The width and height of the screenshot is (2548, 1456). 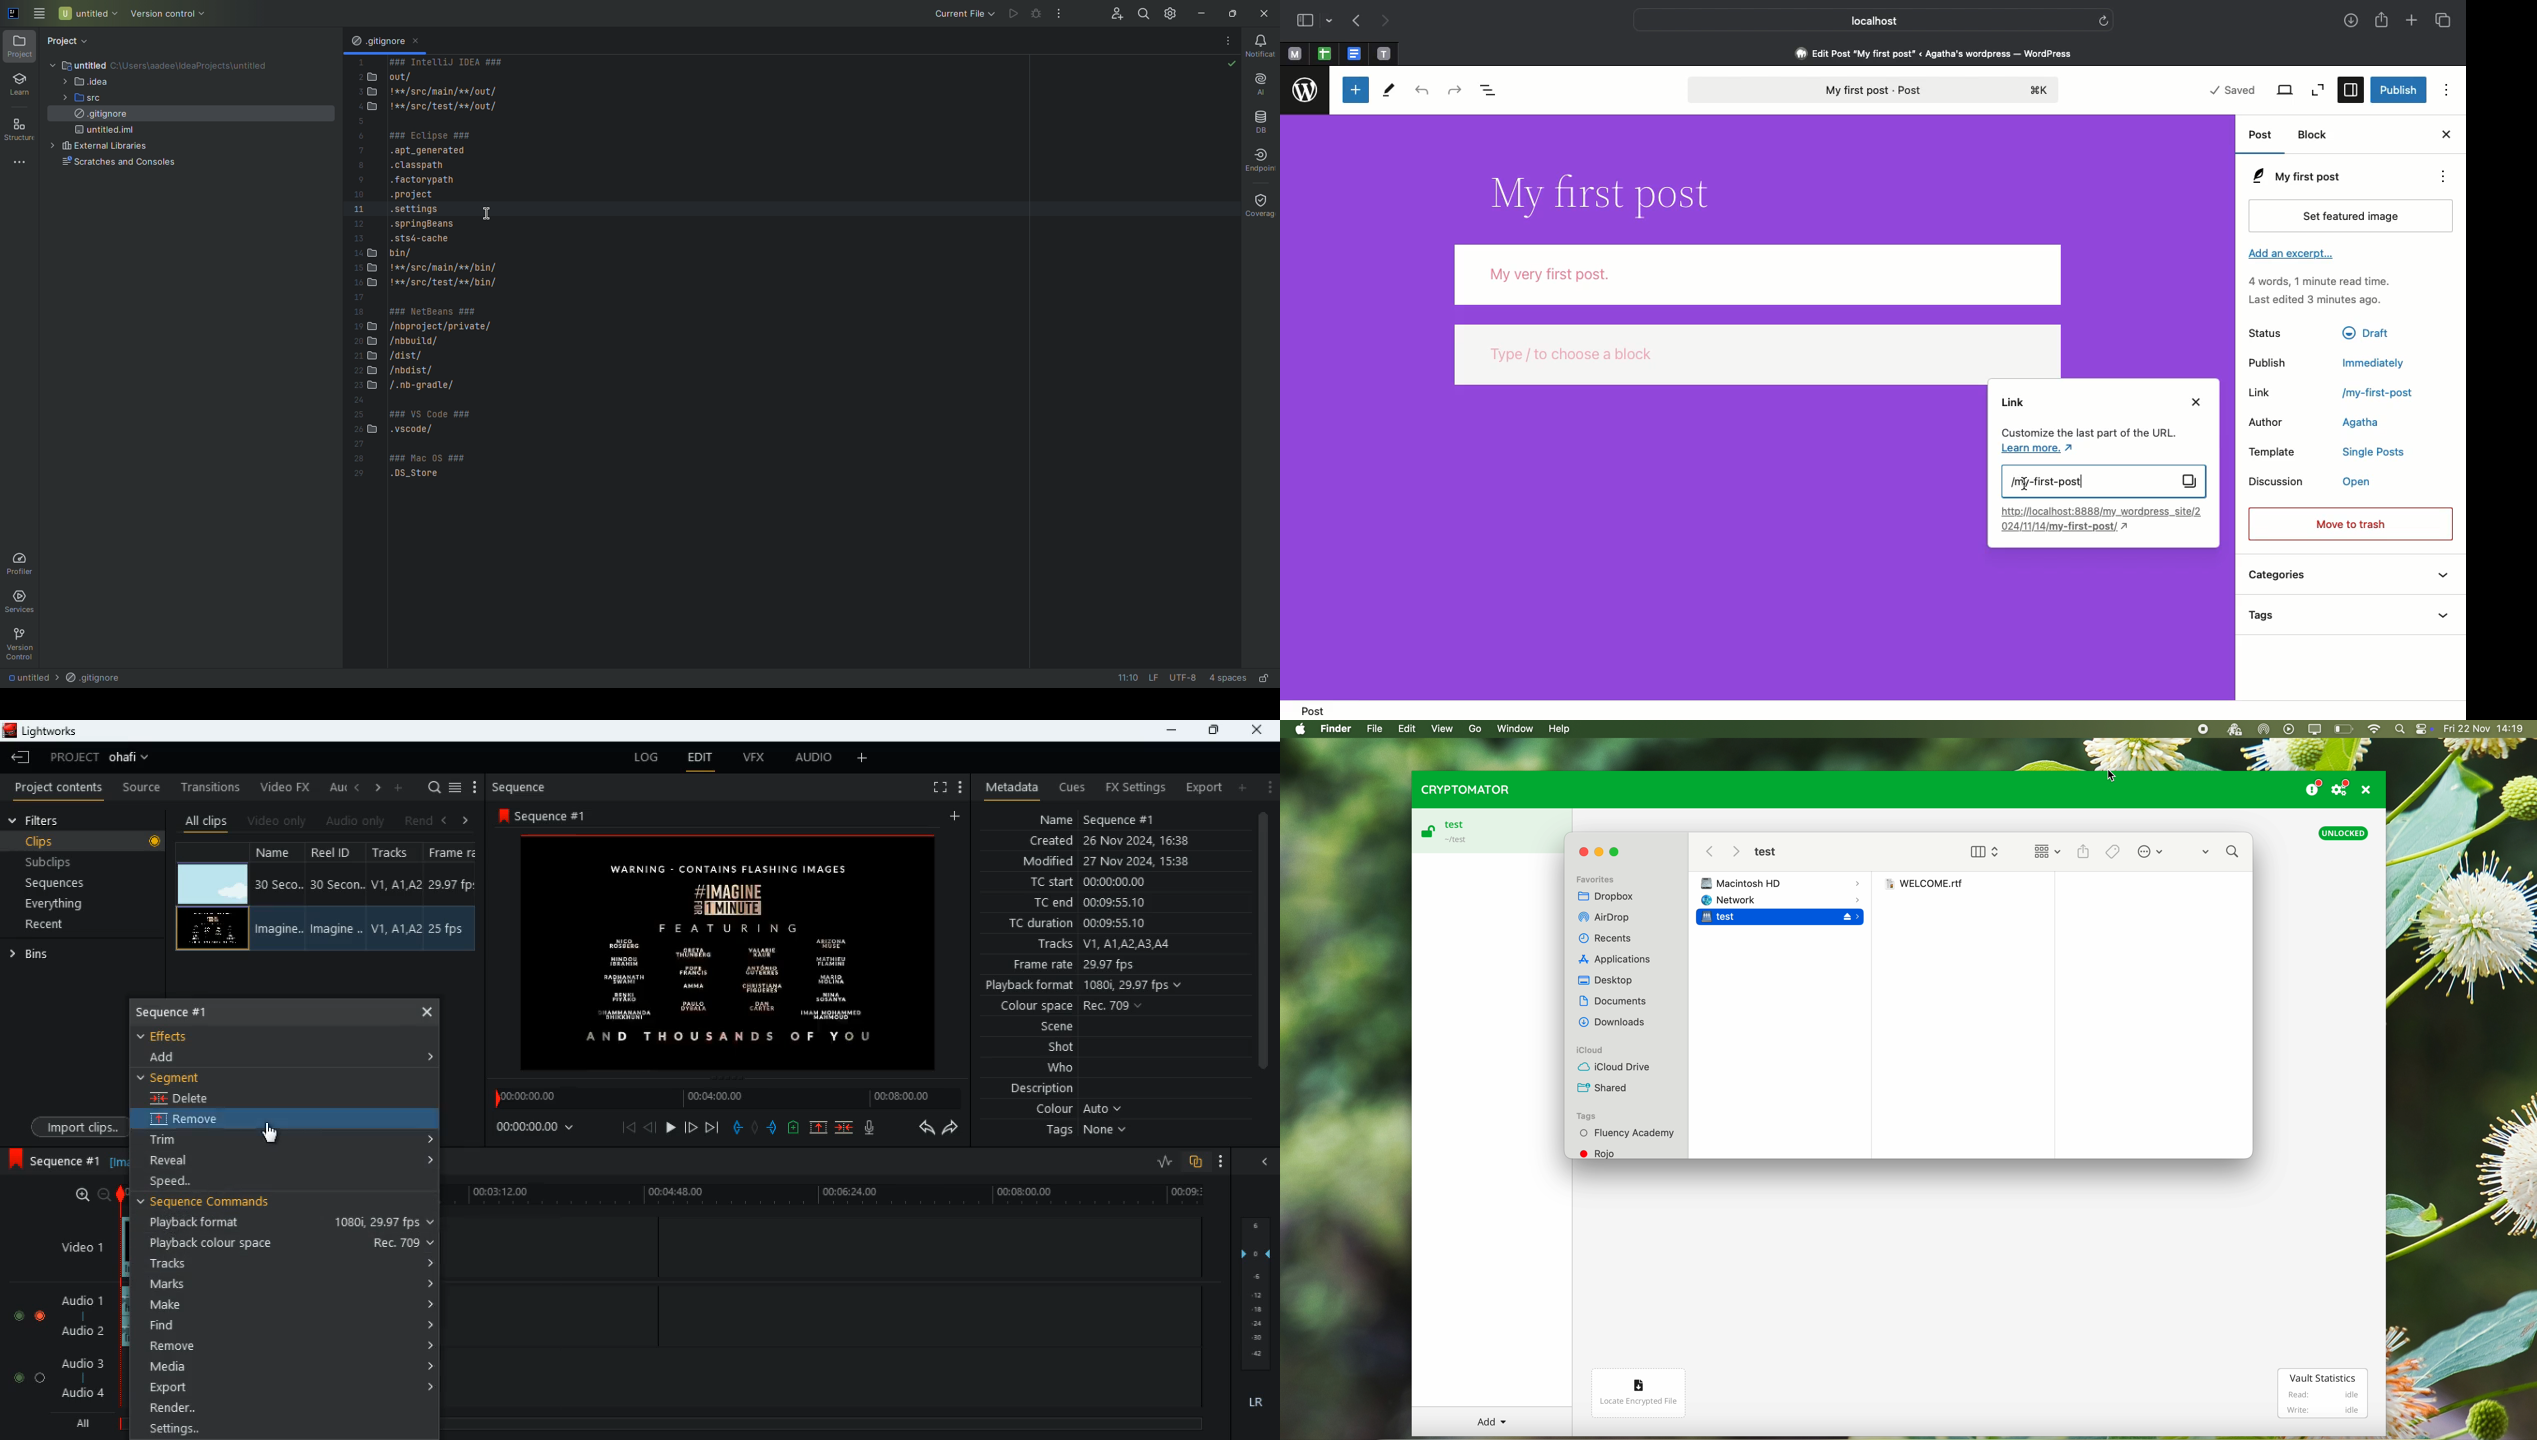 What do you see at coordinates (2320, 175) in the screenshot?
I see `My first post` at bounding box center [2320, 175].